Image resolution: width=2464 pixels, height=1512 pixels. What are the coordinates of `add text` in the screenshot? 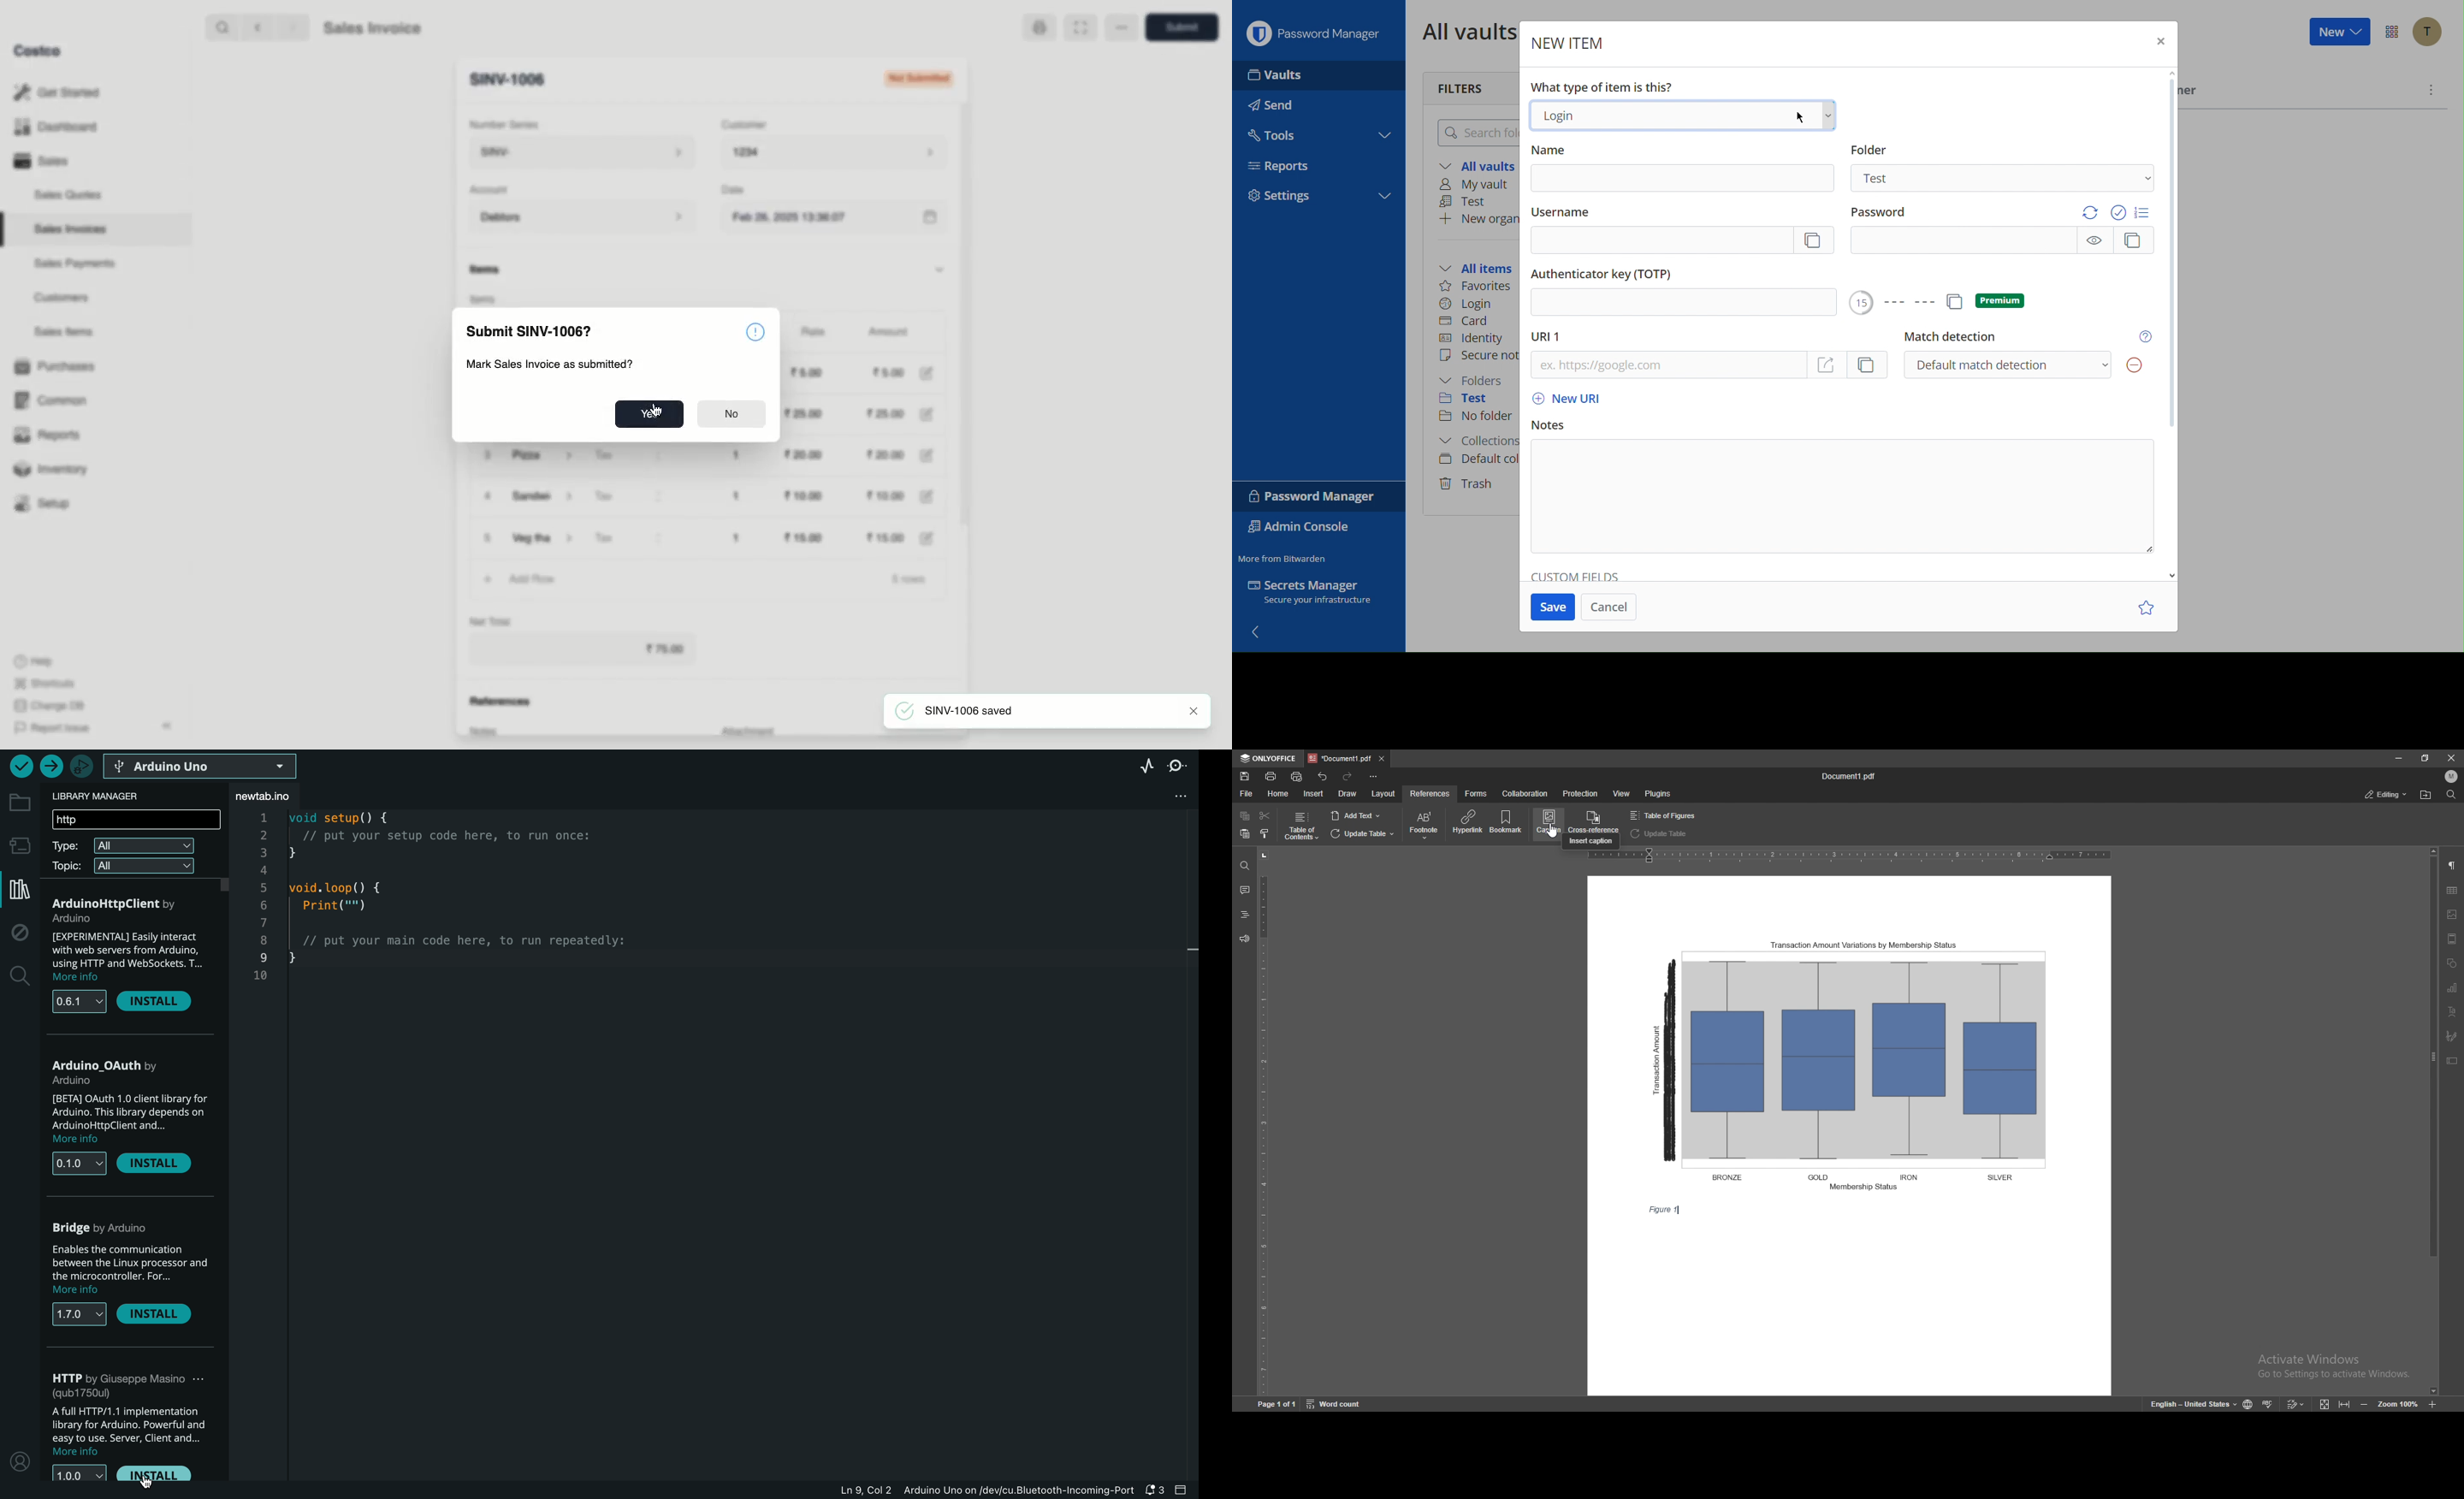 It's located at (1355, 816).